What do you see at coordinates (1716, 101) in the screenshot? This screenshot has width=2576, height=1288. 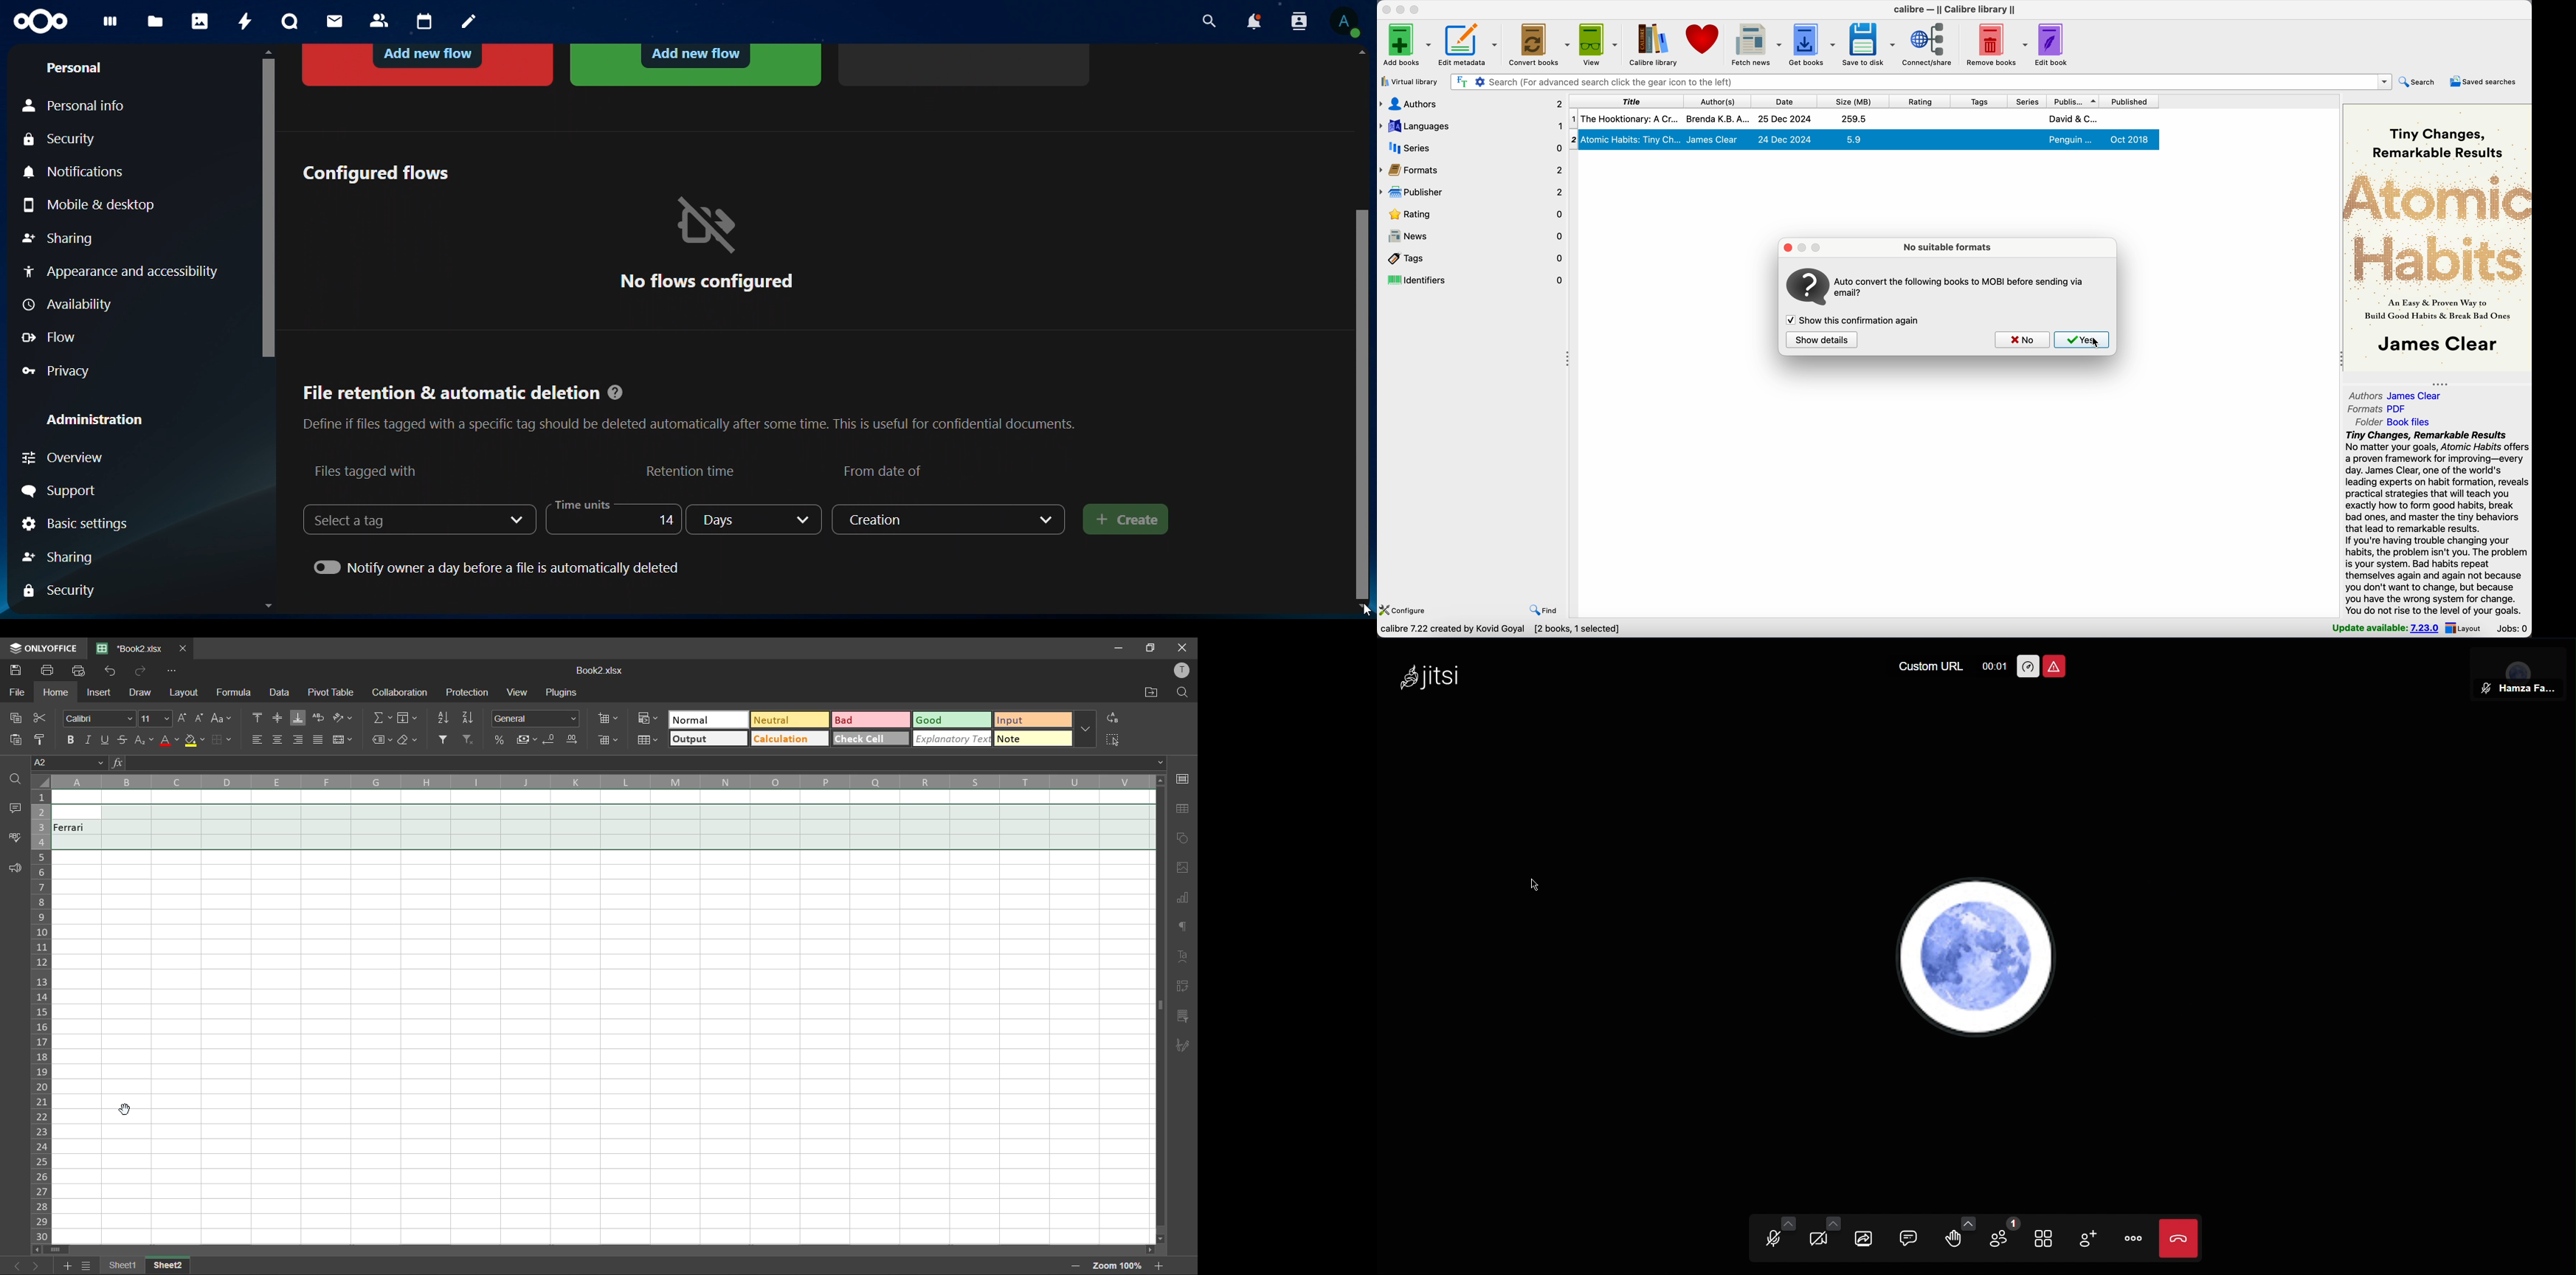 I see `author(s)` at bounding box center [1716, 101].